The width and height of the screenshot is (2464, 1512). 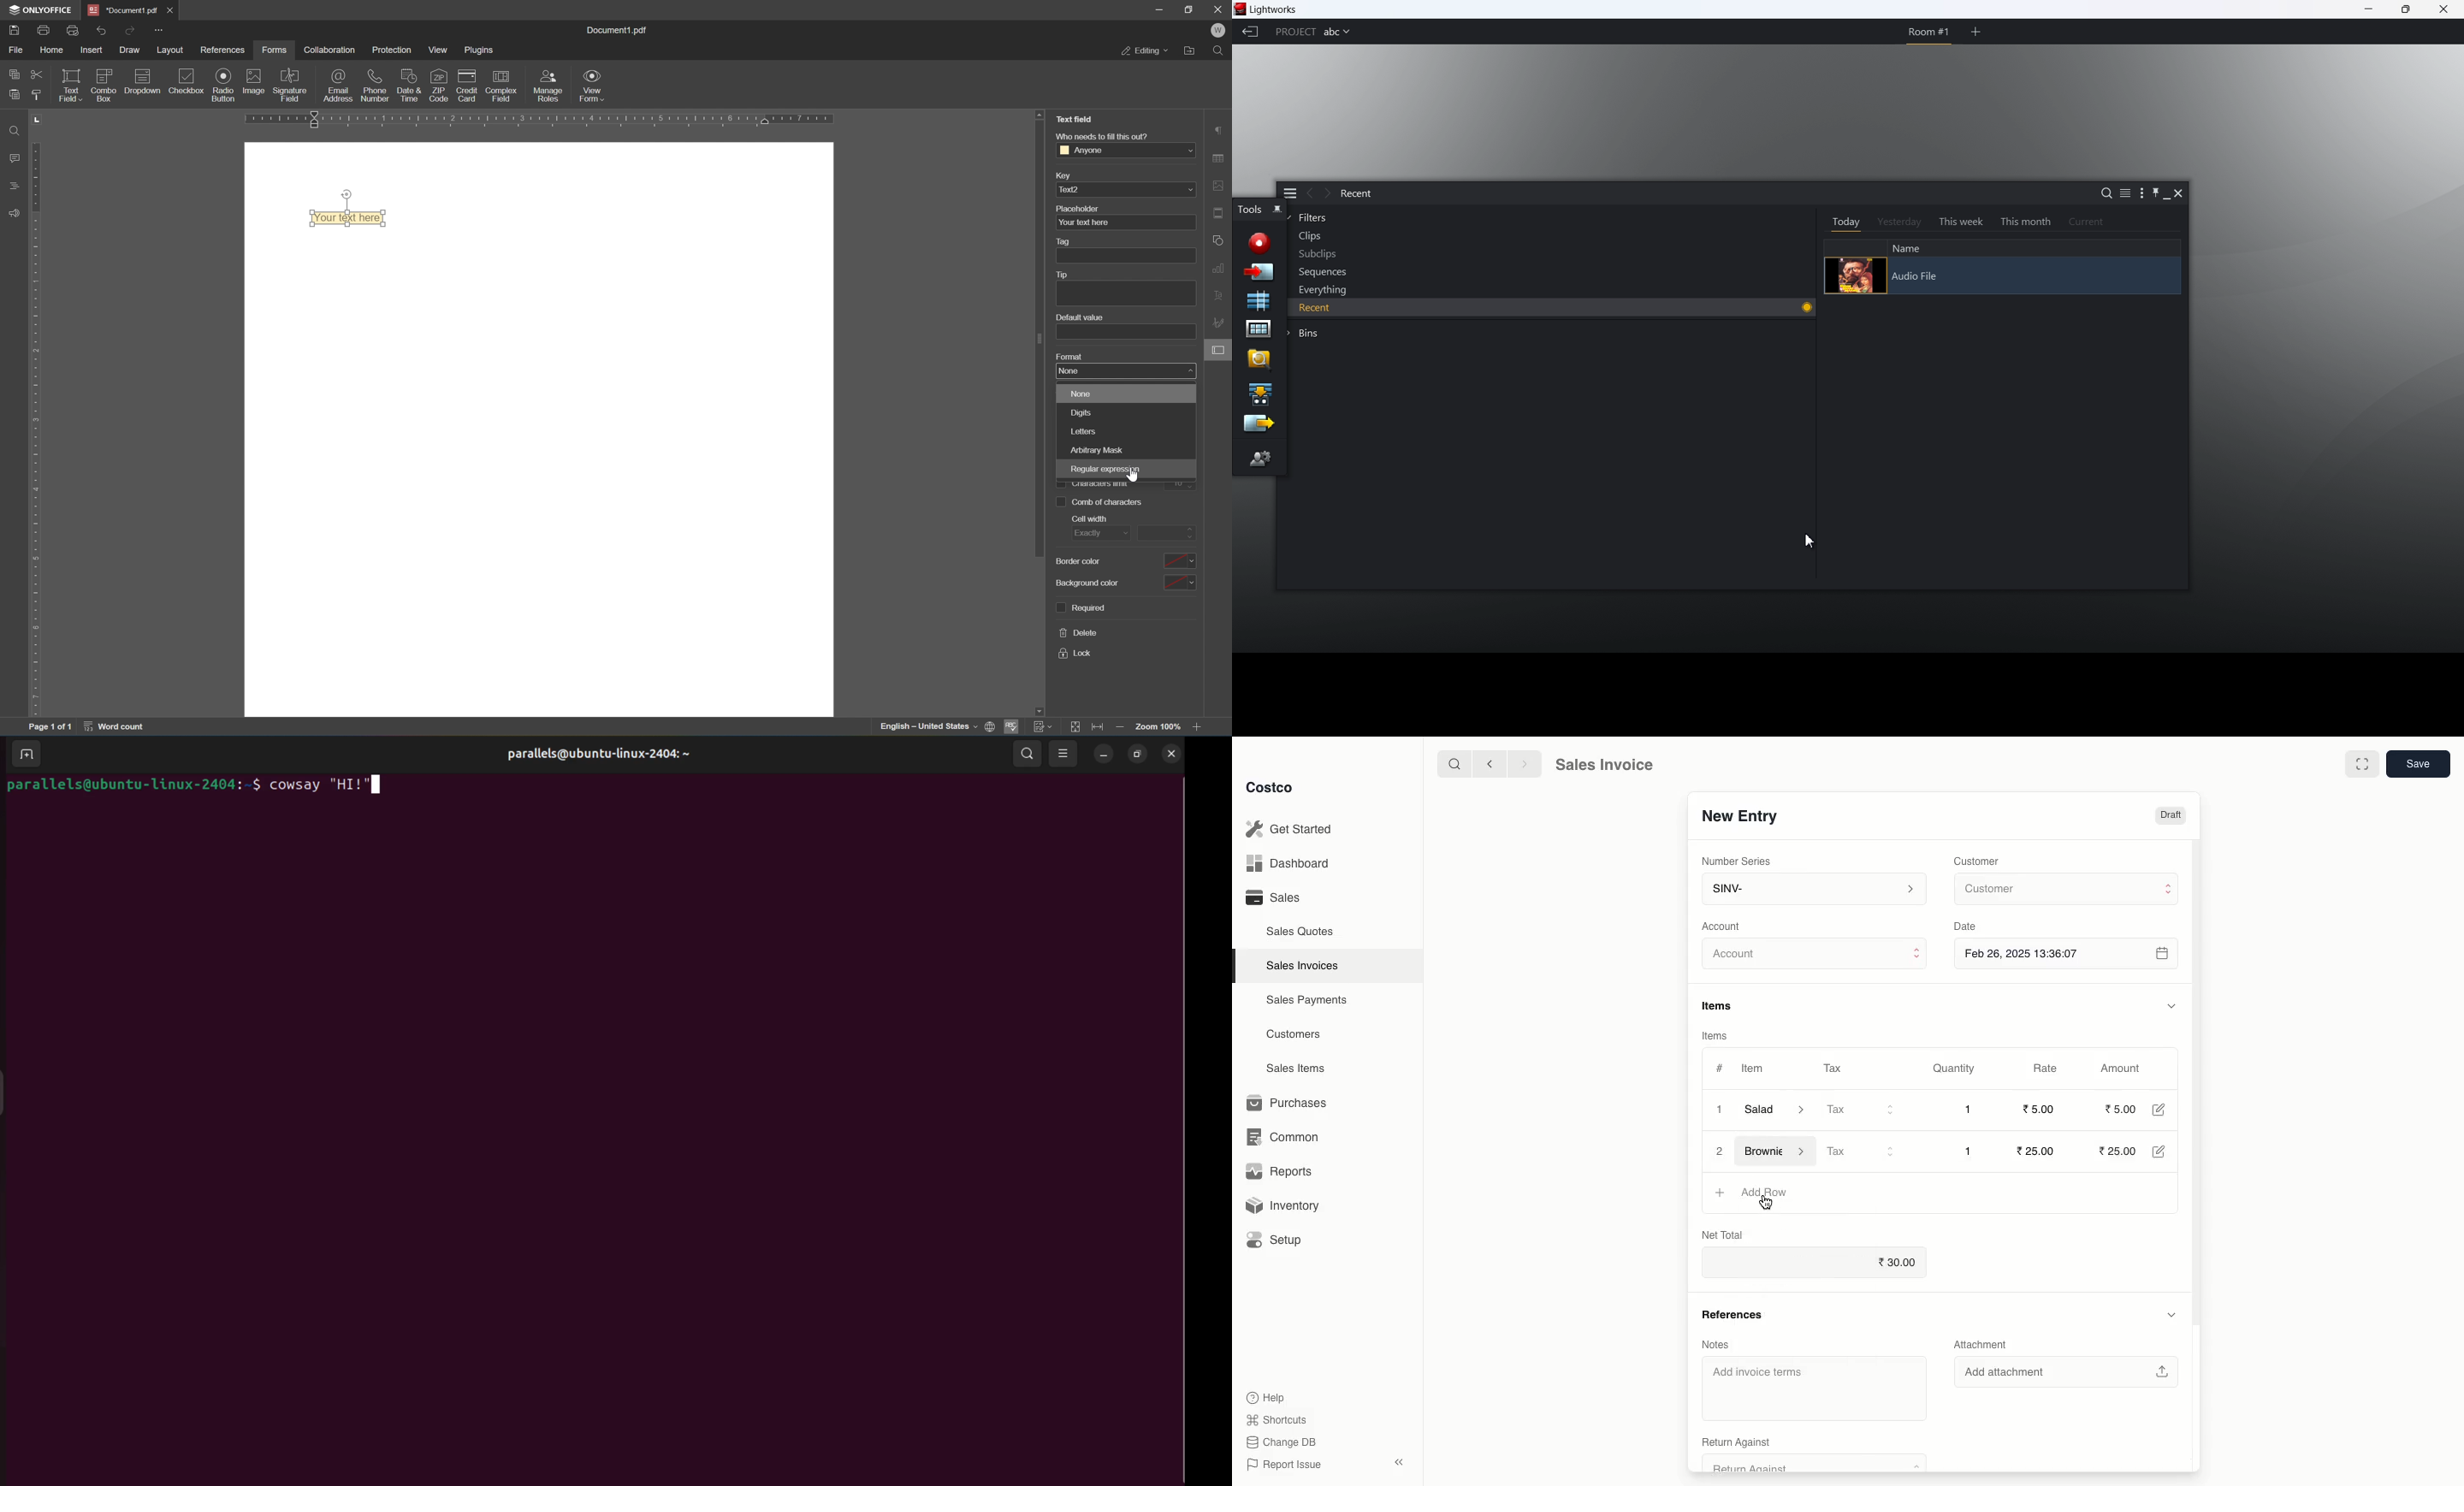 What do you see at coordinates (130, 30) in the screenshot?
I see `redo` at bounding box center [130, 30].